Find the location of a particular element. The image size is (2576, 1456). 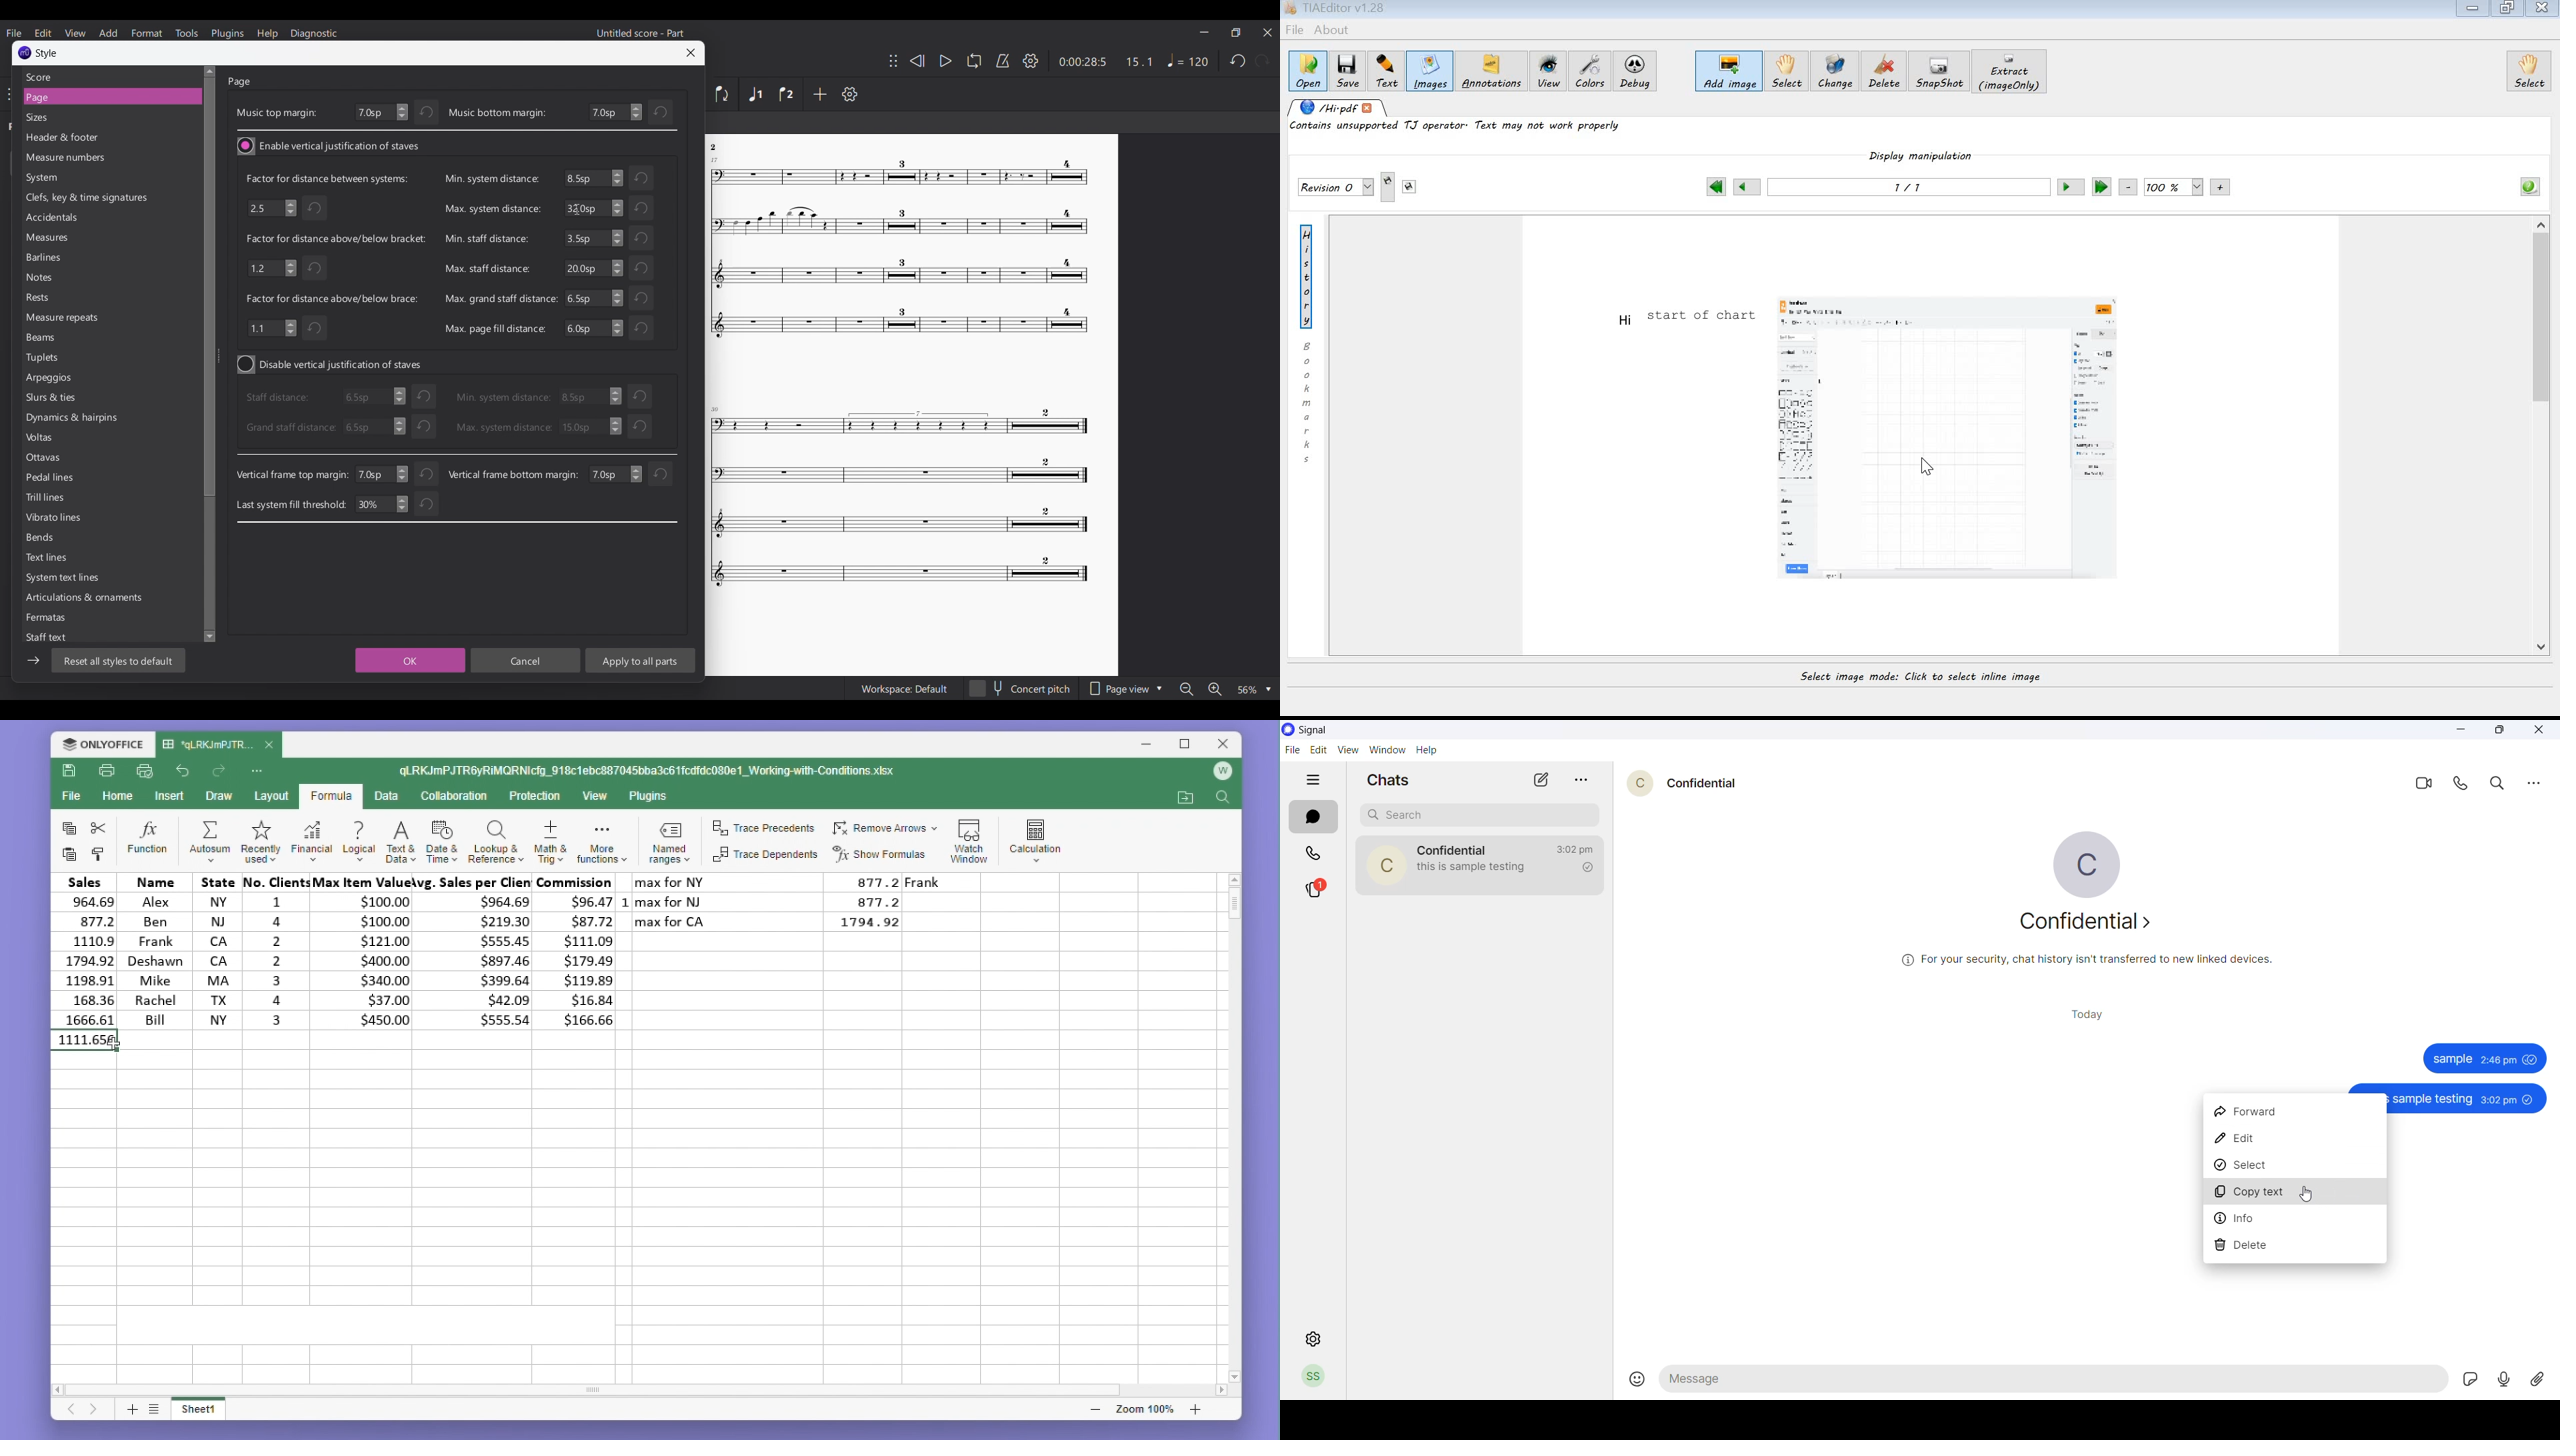

Voice 2 is located at coordinates (787, 94).